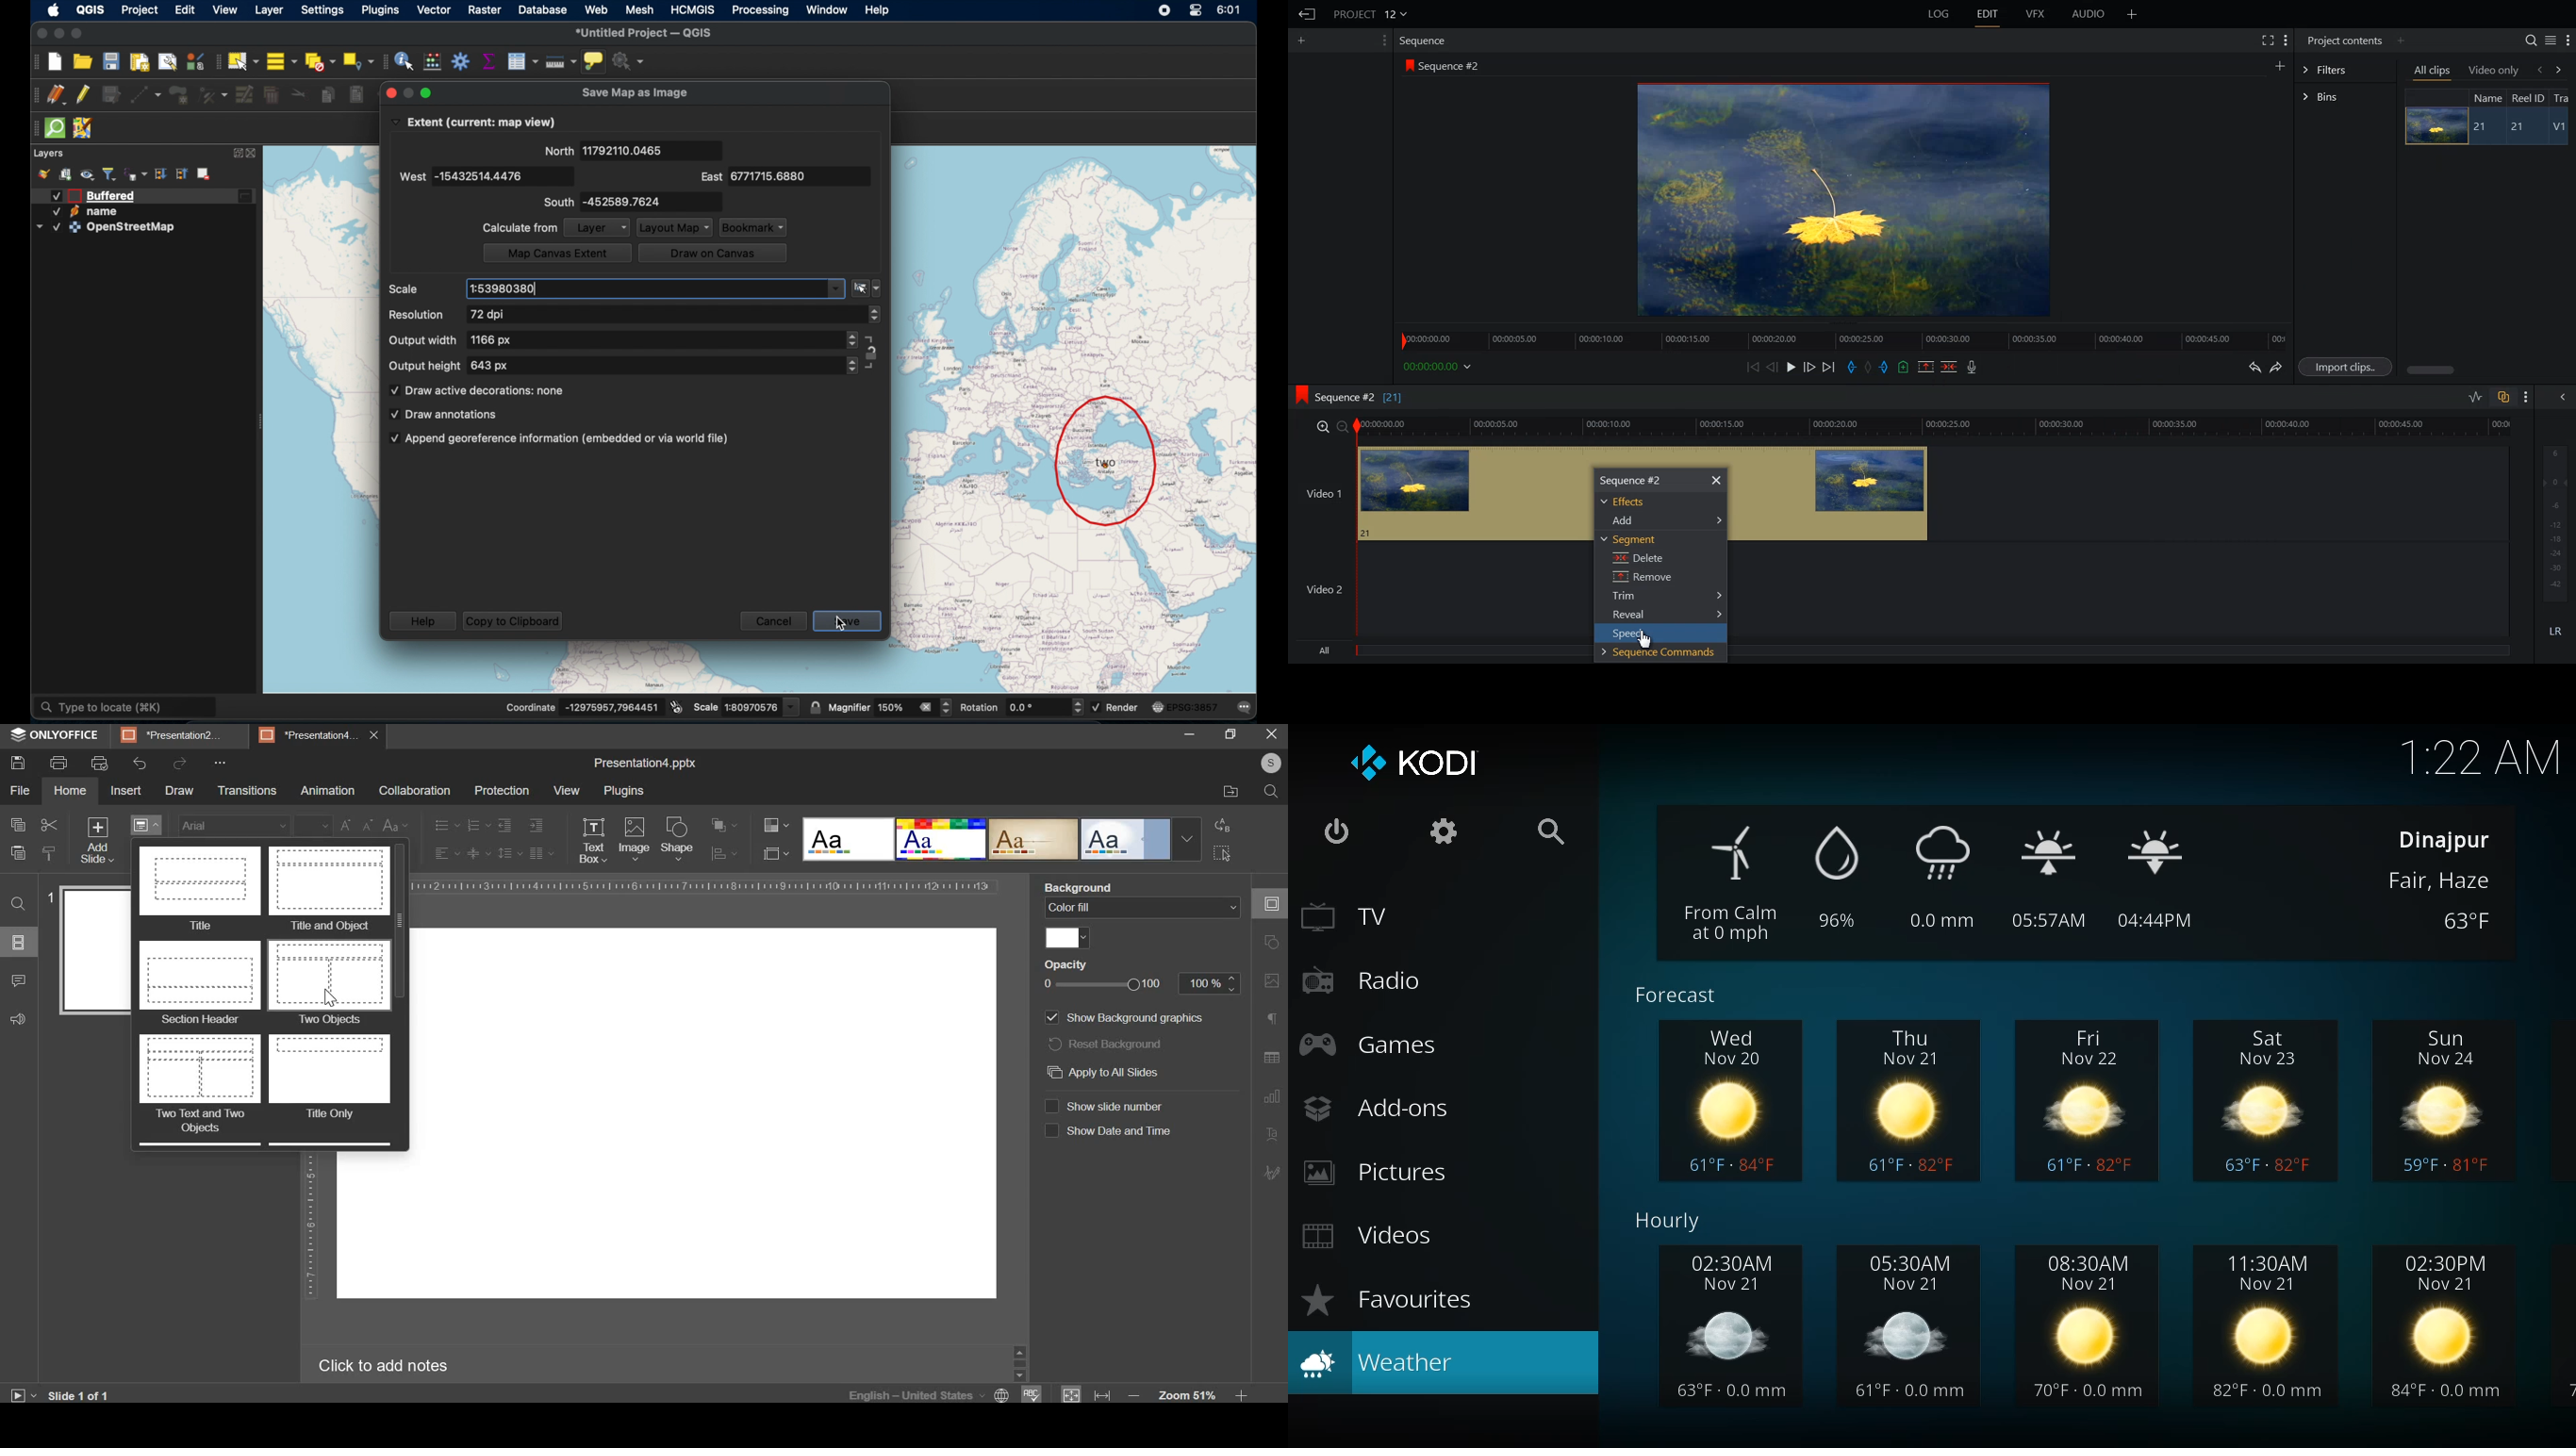 This screenshot has width=2576, height=1456. Describe the element at coordinates (1377, 1108) in the screenshot. I see `add-ons` at that location.